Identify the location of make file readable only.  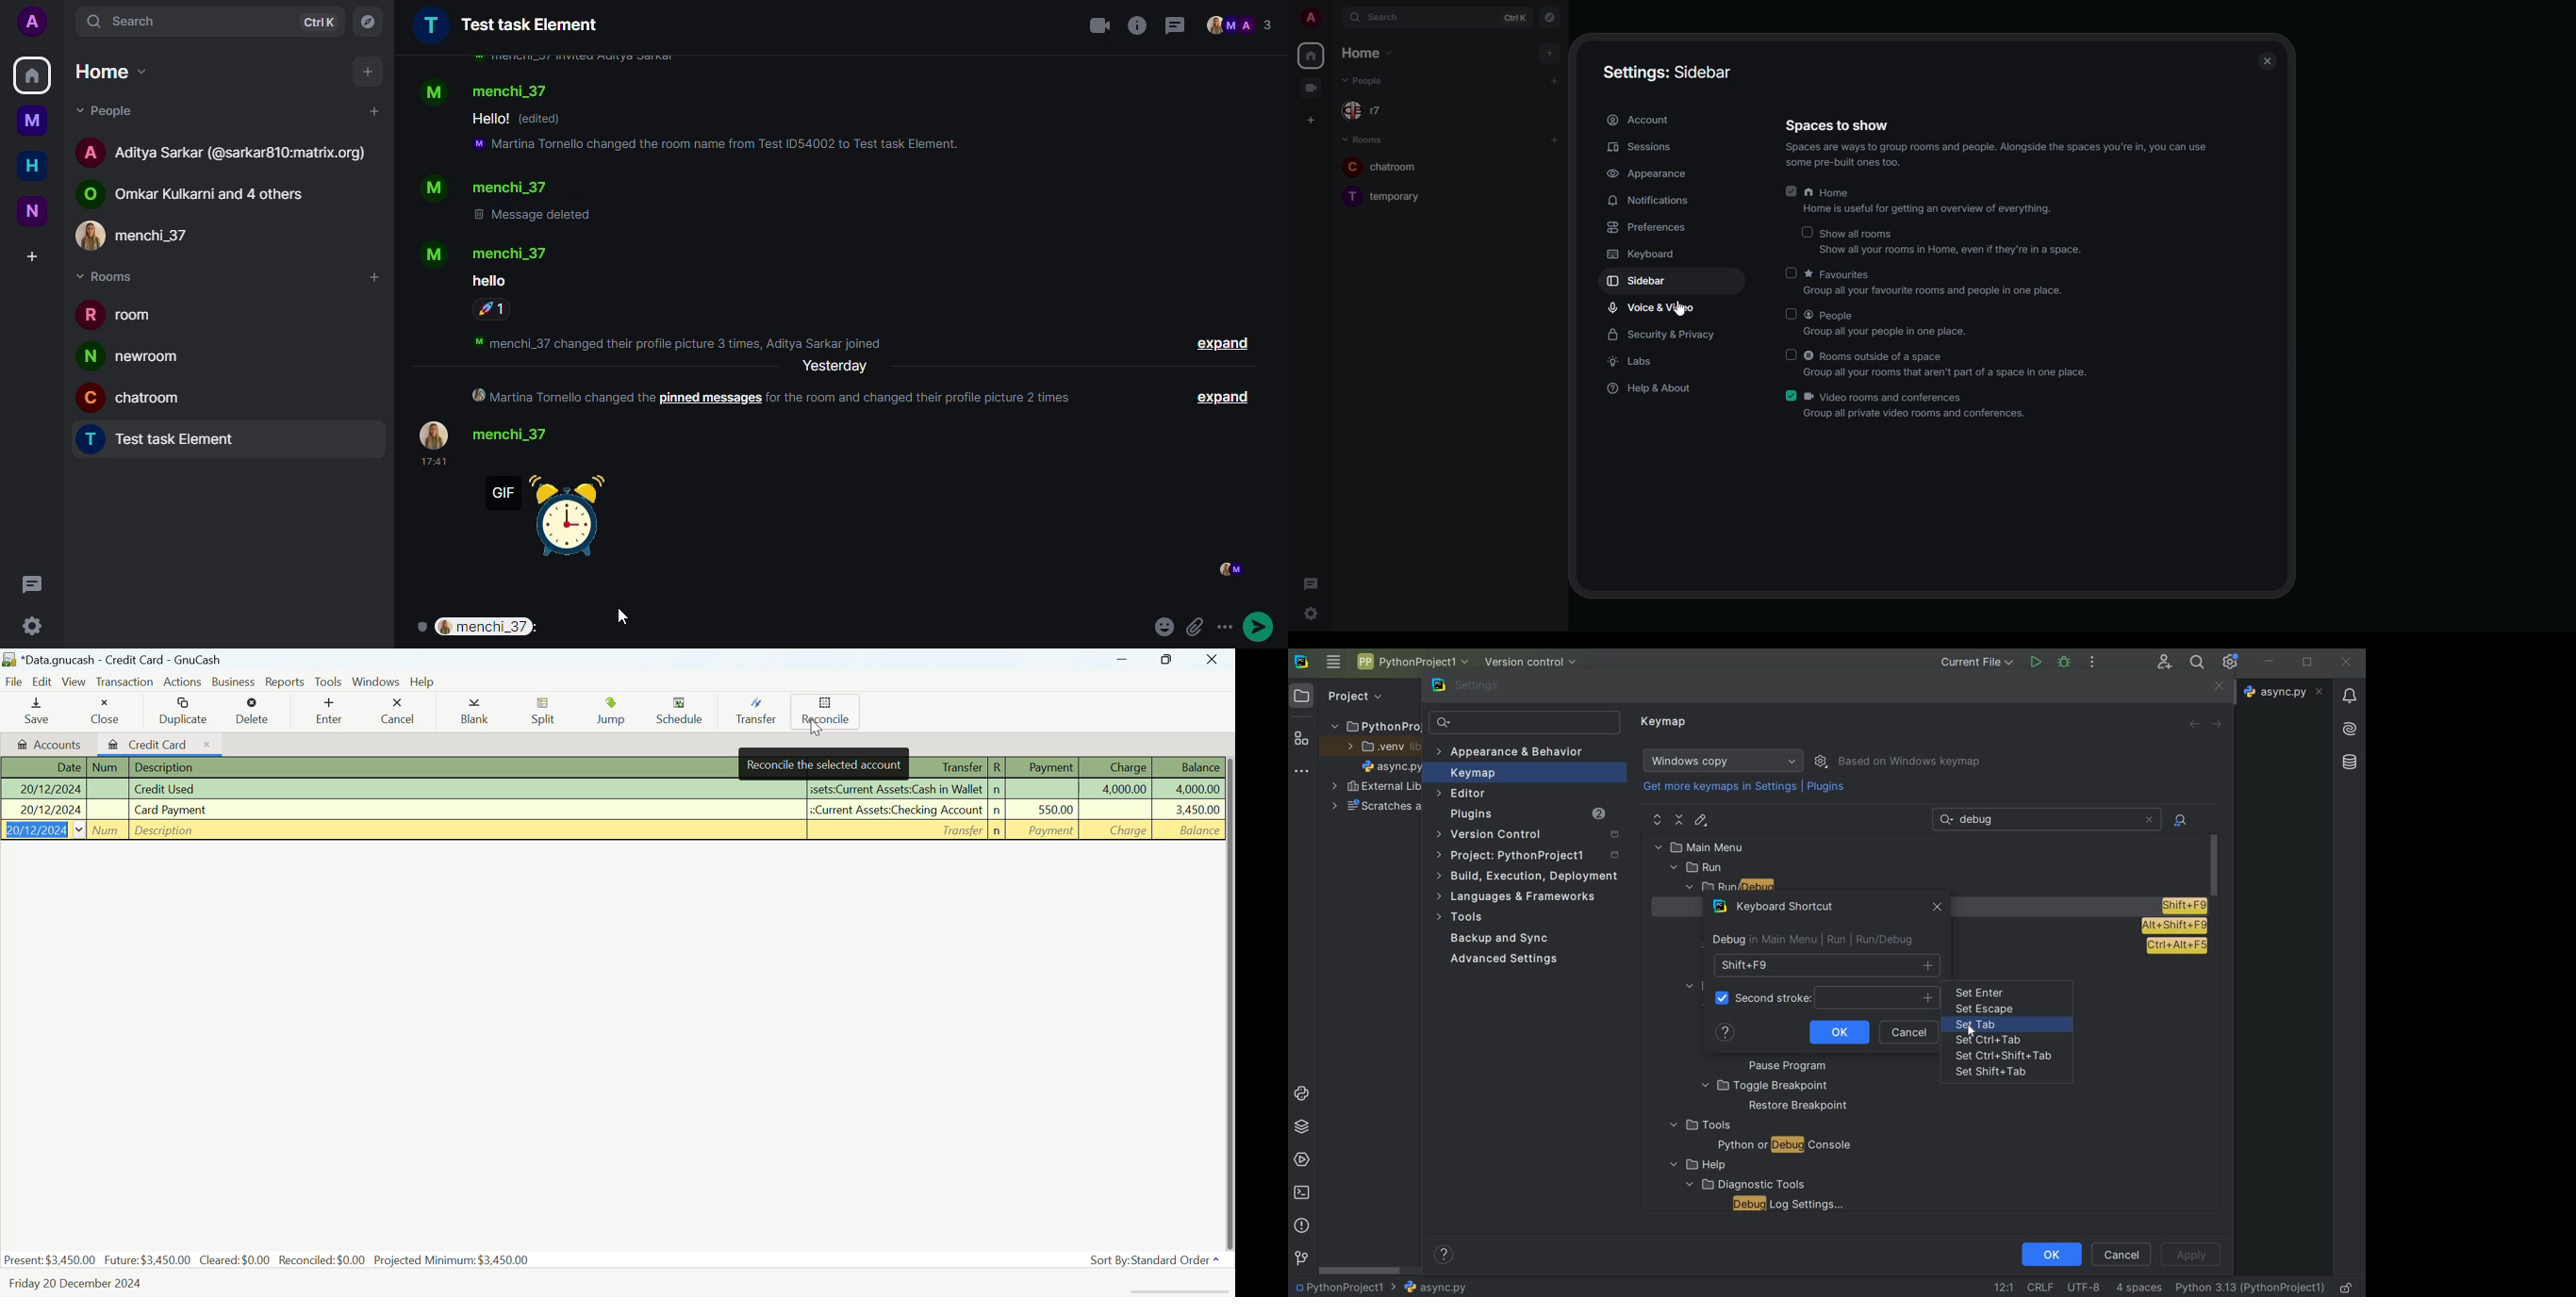
(2348, 1286).